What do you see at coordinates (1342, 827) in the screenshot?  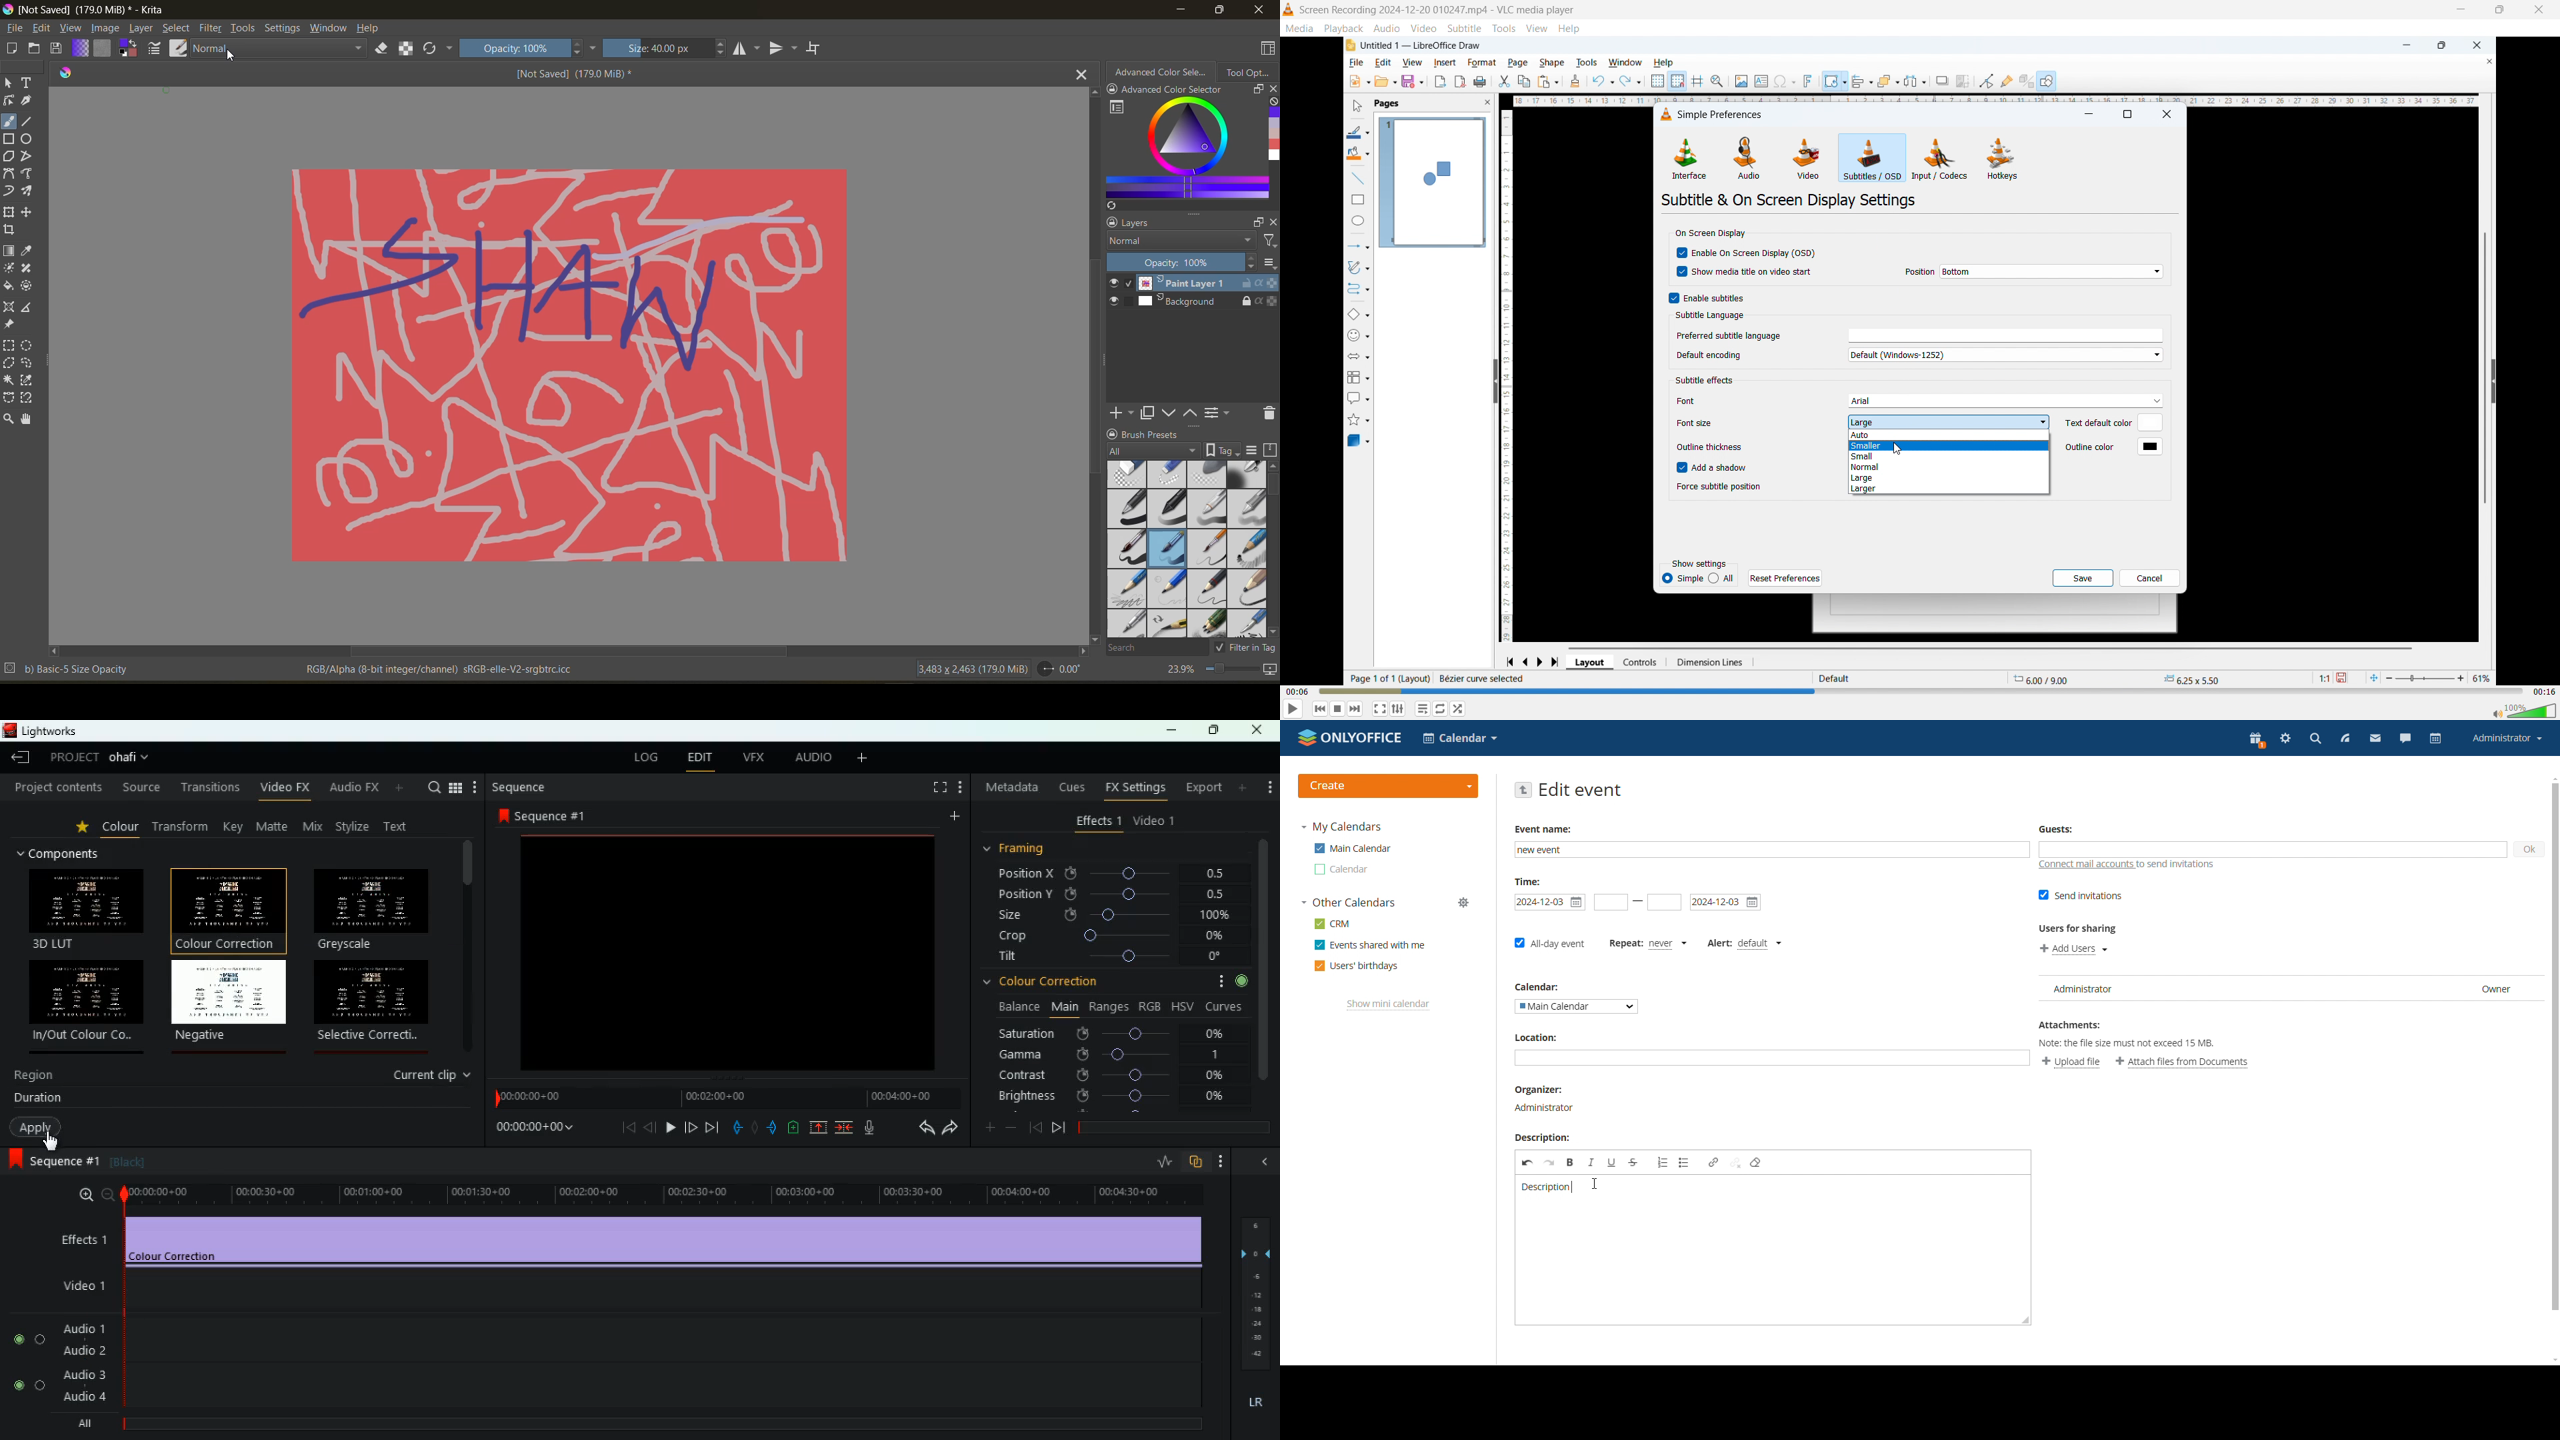 I see `my calendars` at bounding box center [1342, 827].